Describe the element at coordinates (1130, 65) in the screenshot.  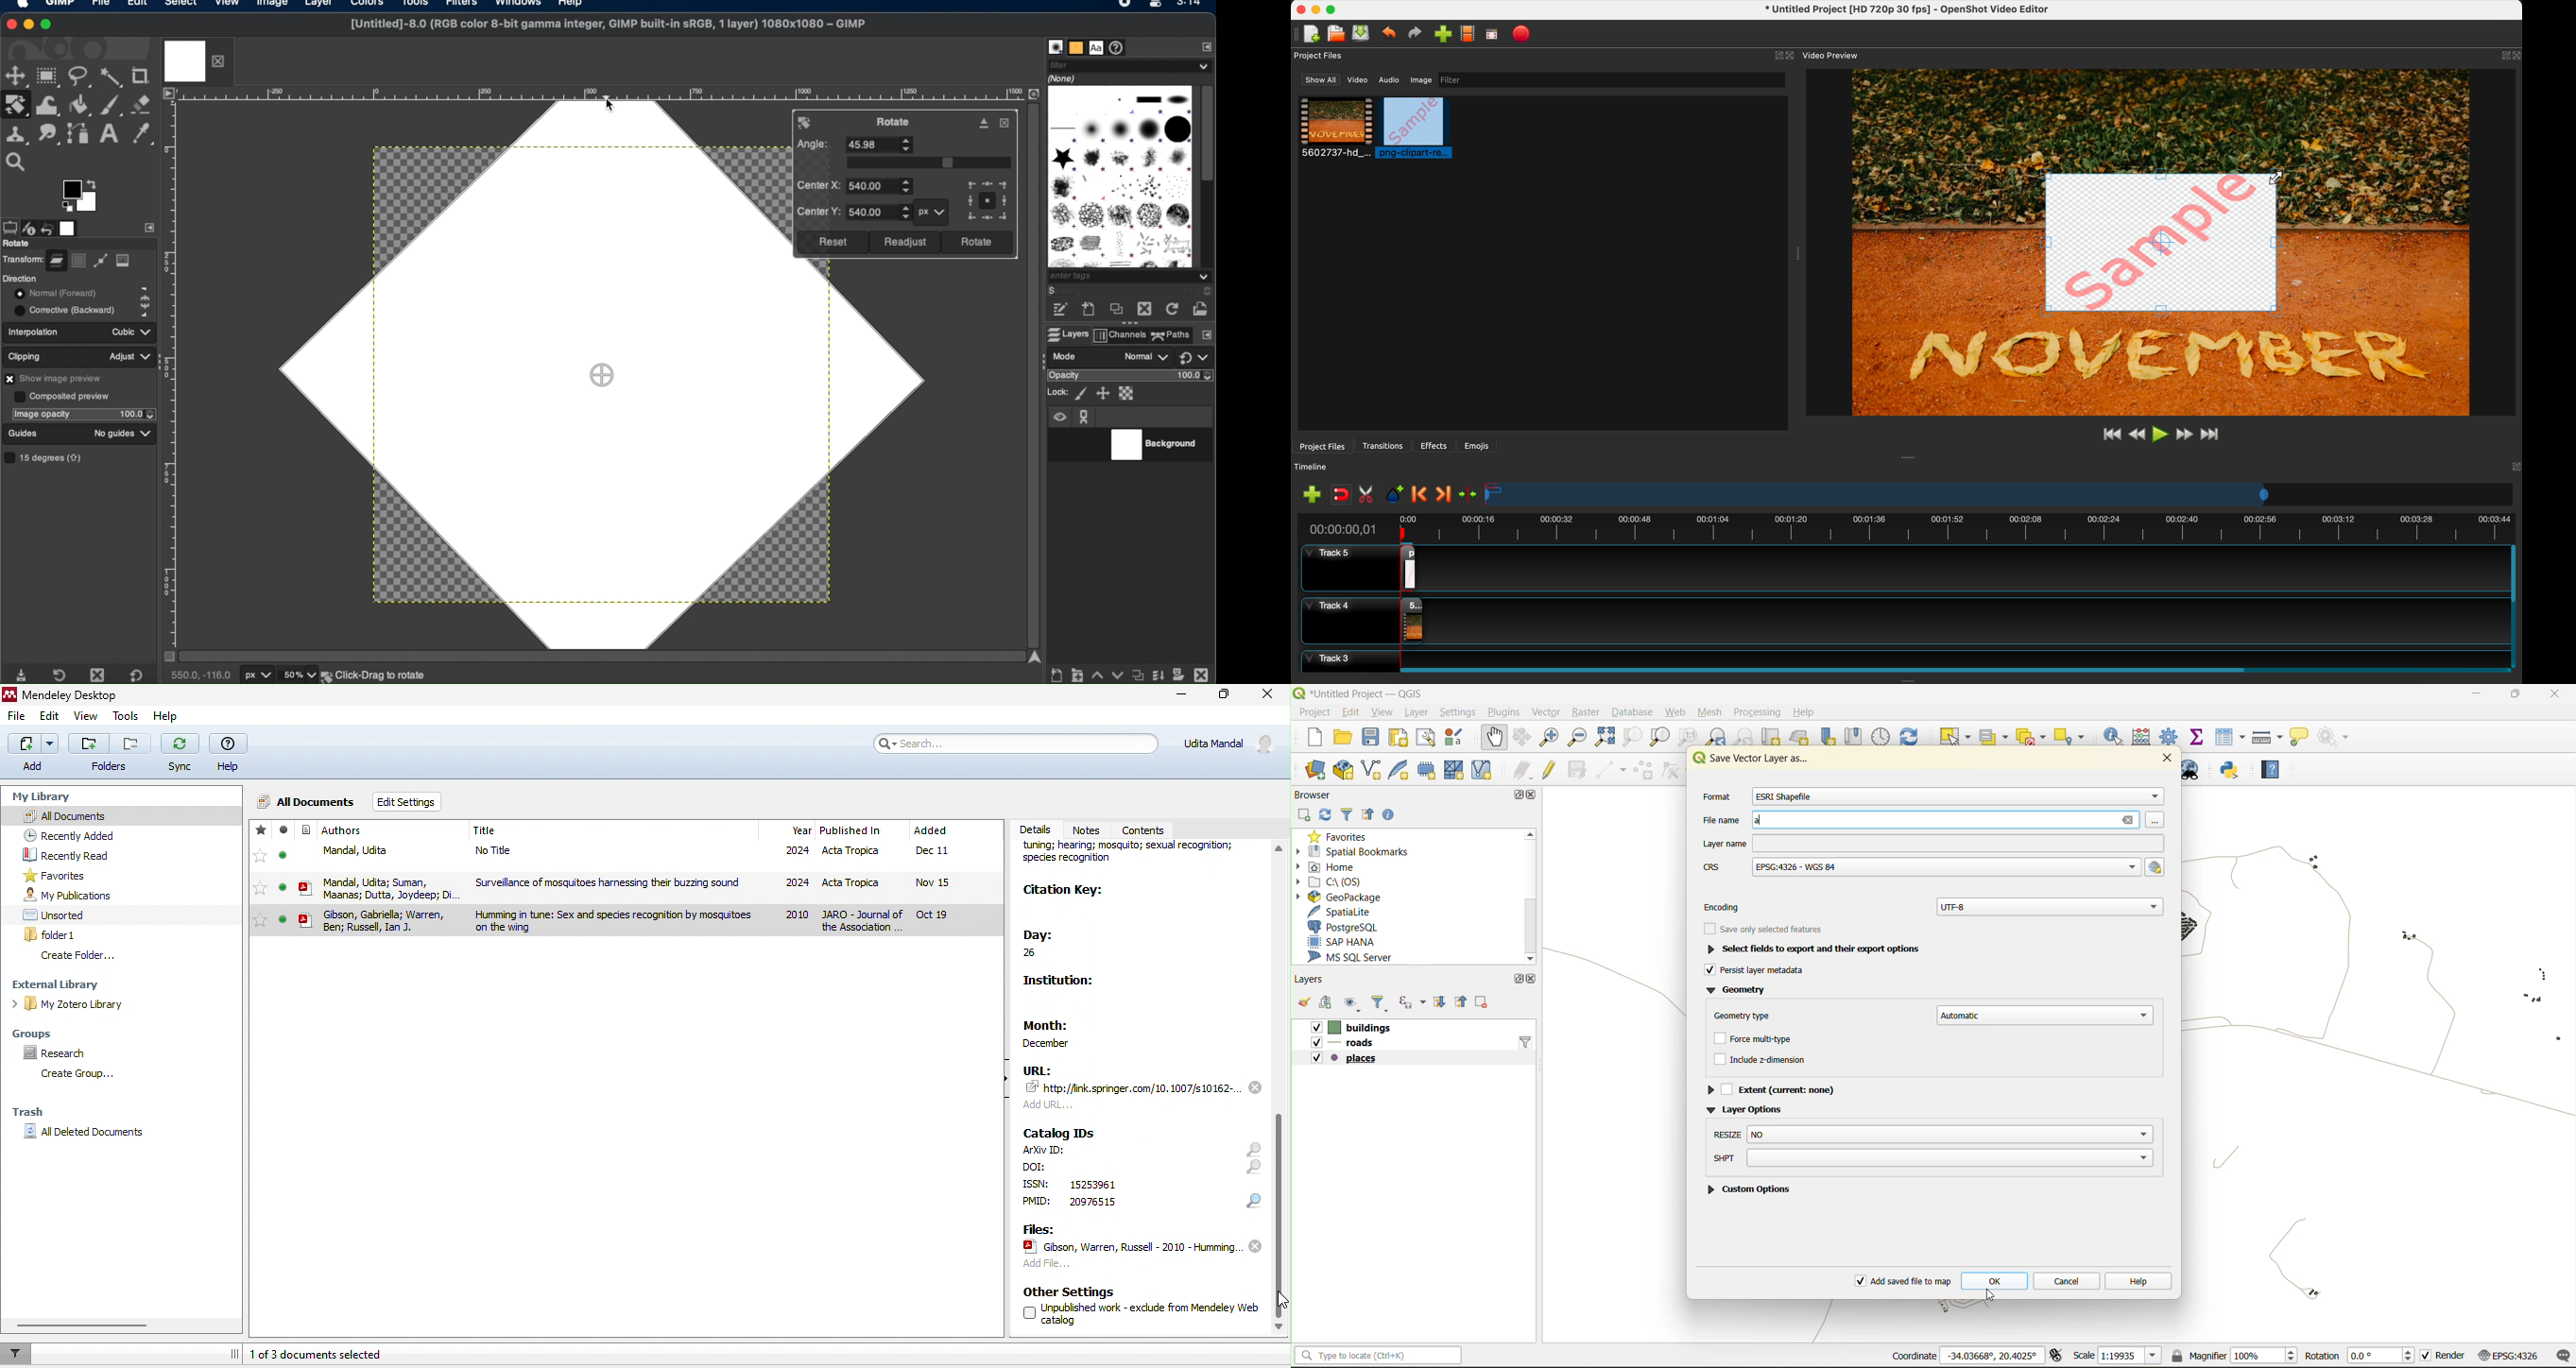
I see `filter dropdown` at that location.